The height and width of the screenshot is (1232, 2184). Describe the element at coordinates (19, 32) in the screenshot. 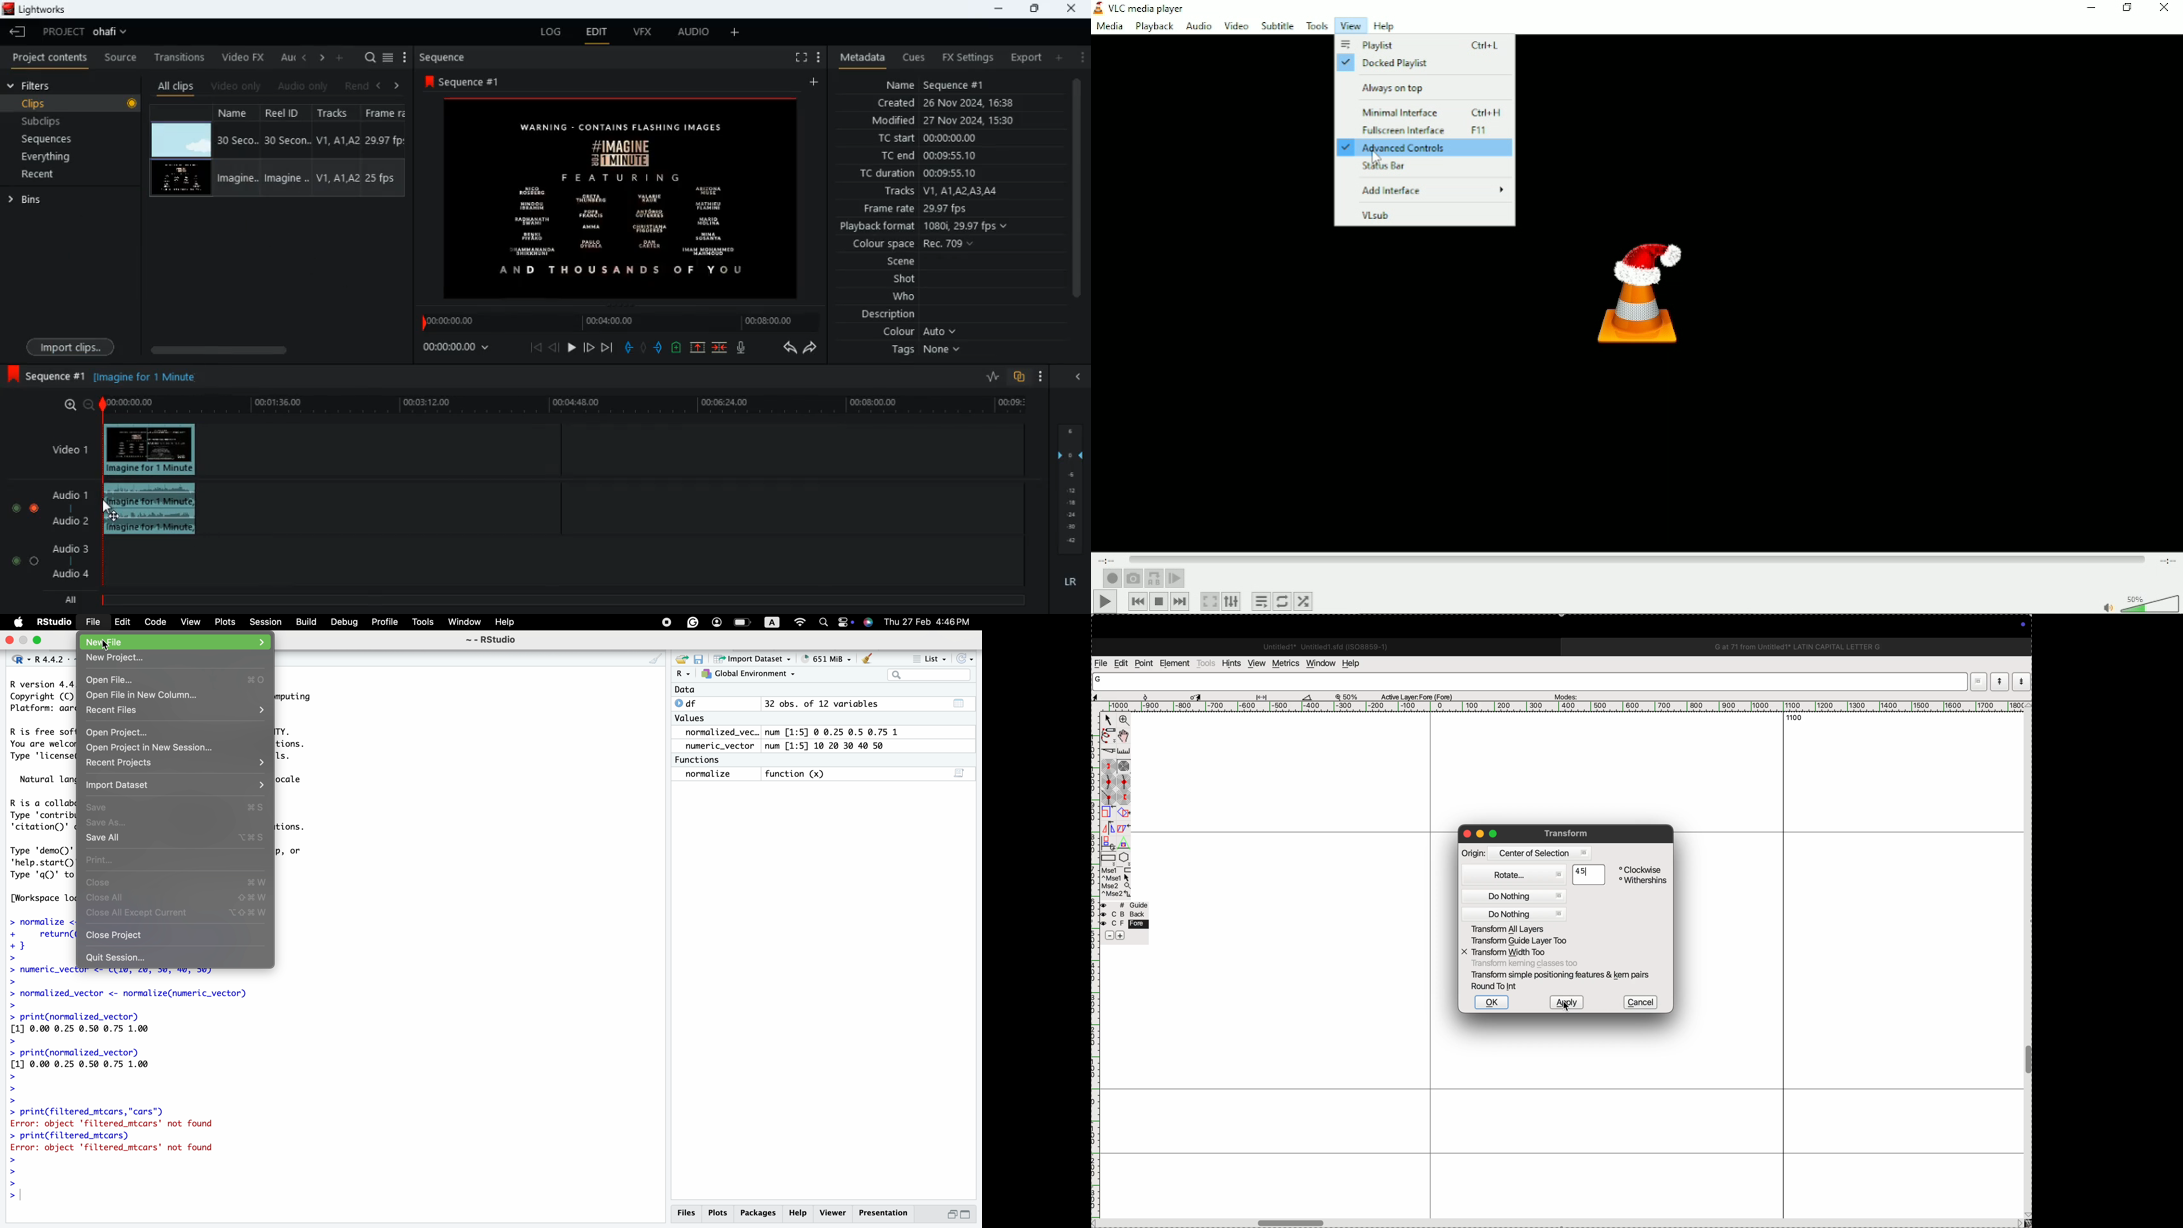

I see `leave` at that location.